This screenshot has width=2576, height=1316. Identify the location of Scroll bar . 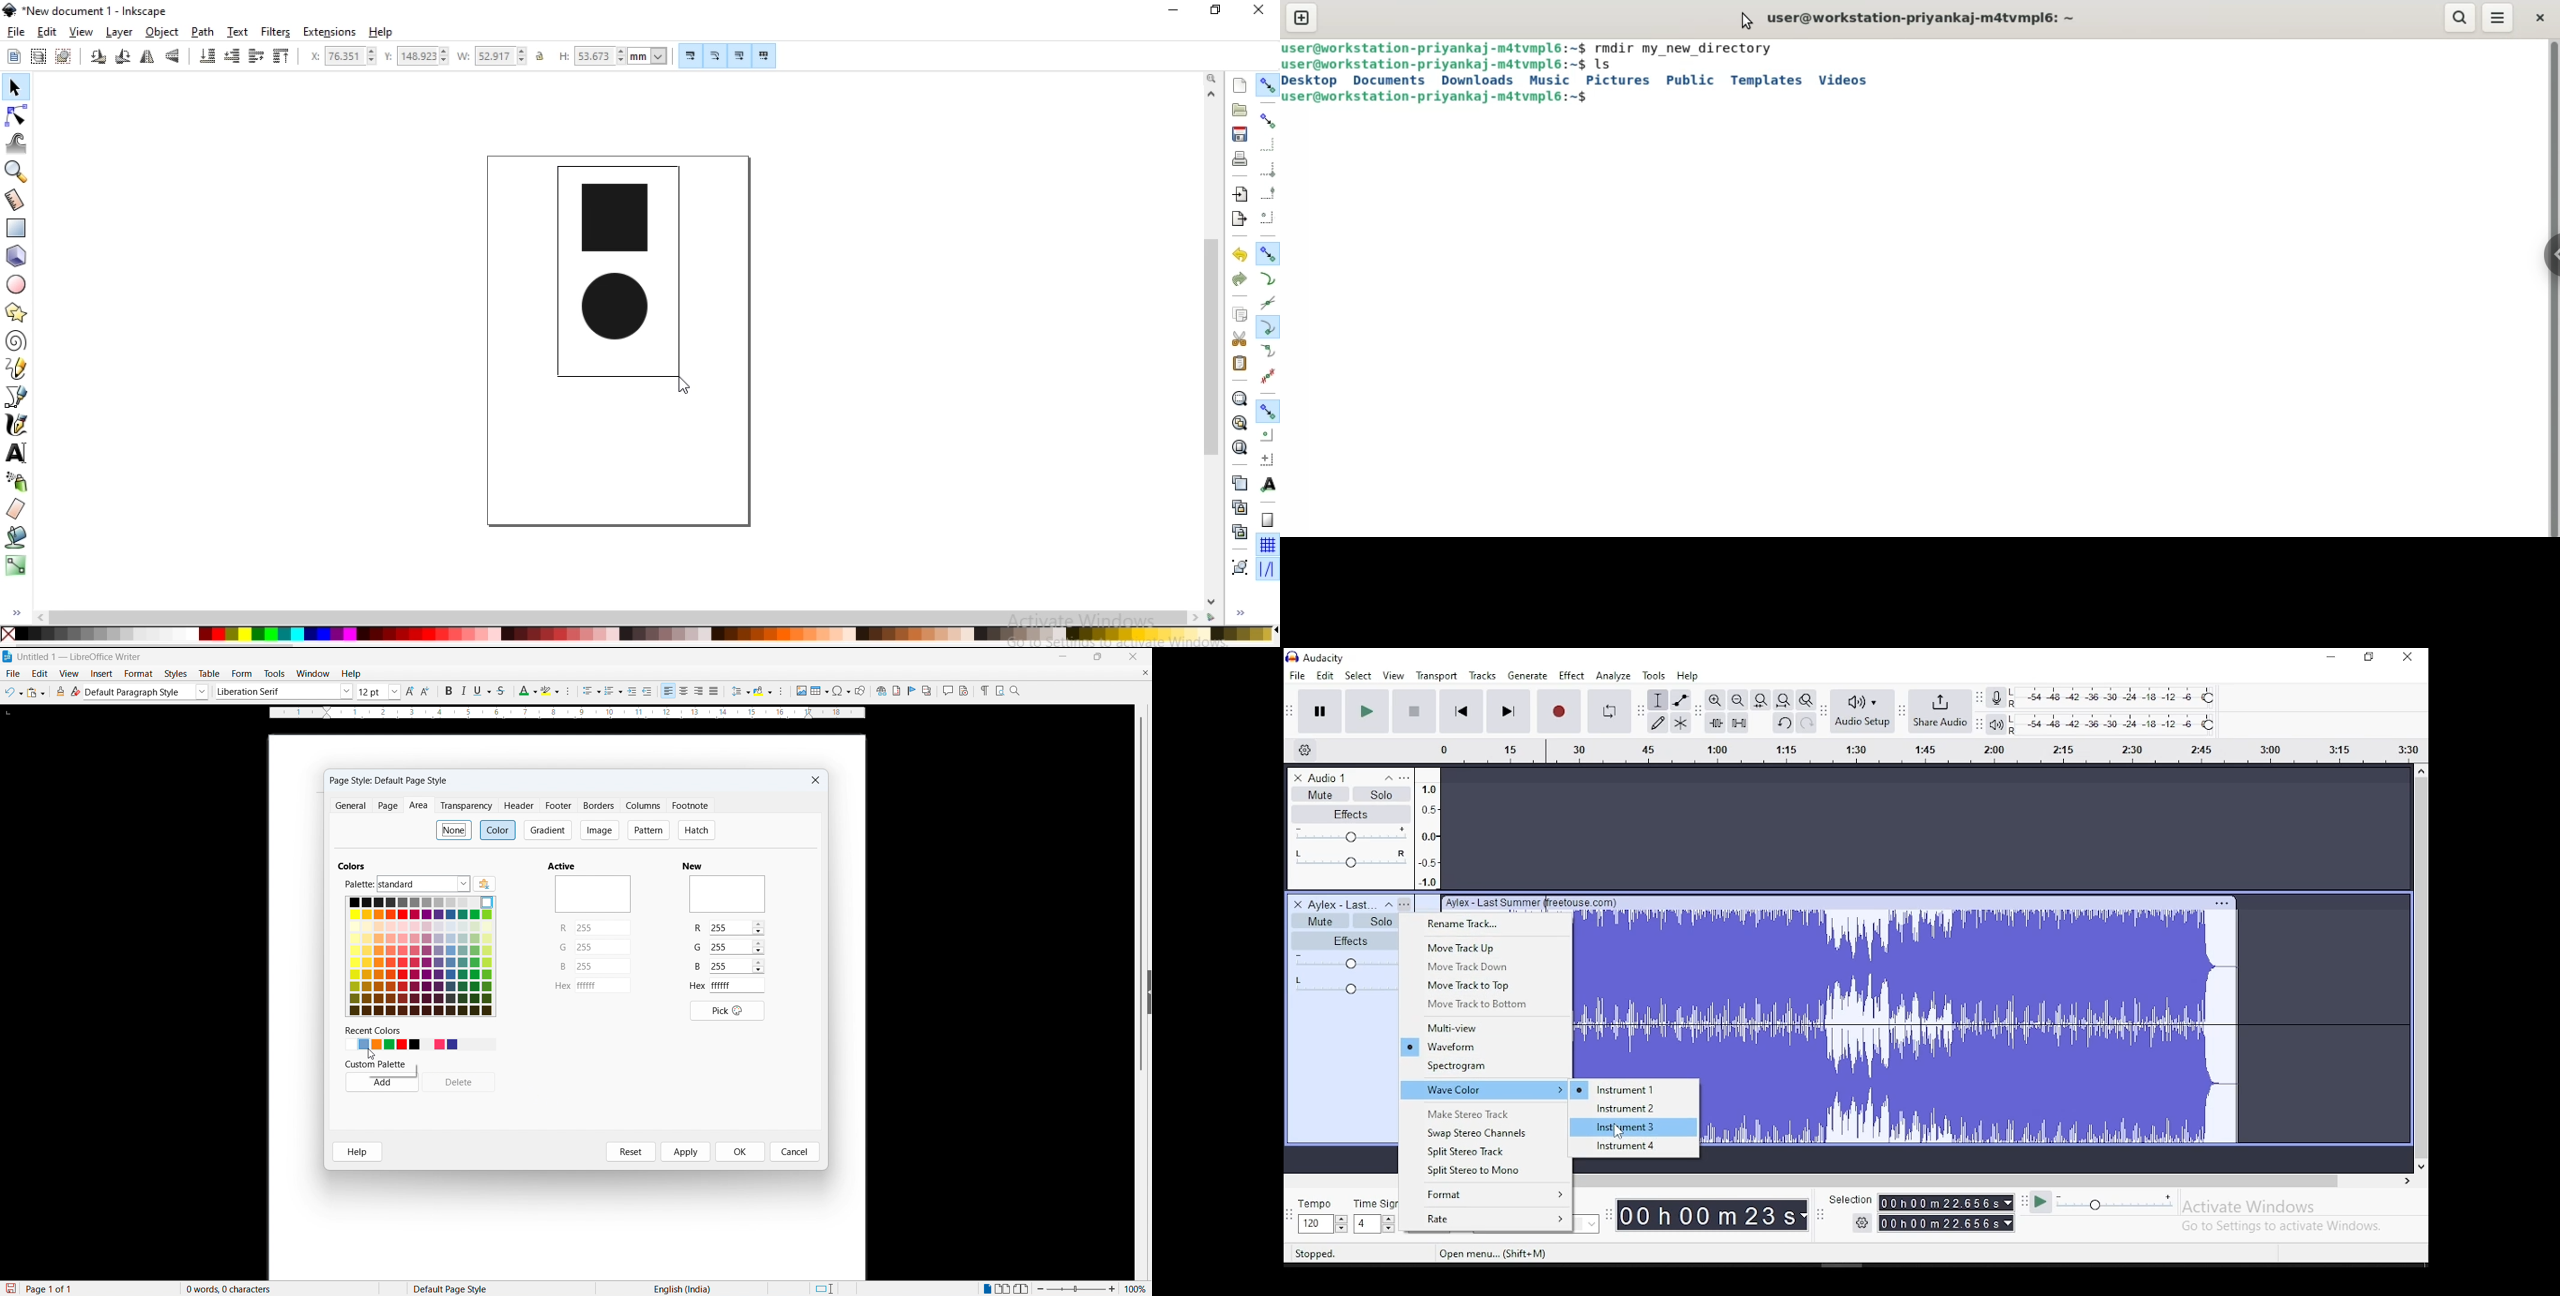
(1142, 895).